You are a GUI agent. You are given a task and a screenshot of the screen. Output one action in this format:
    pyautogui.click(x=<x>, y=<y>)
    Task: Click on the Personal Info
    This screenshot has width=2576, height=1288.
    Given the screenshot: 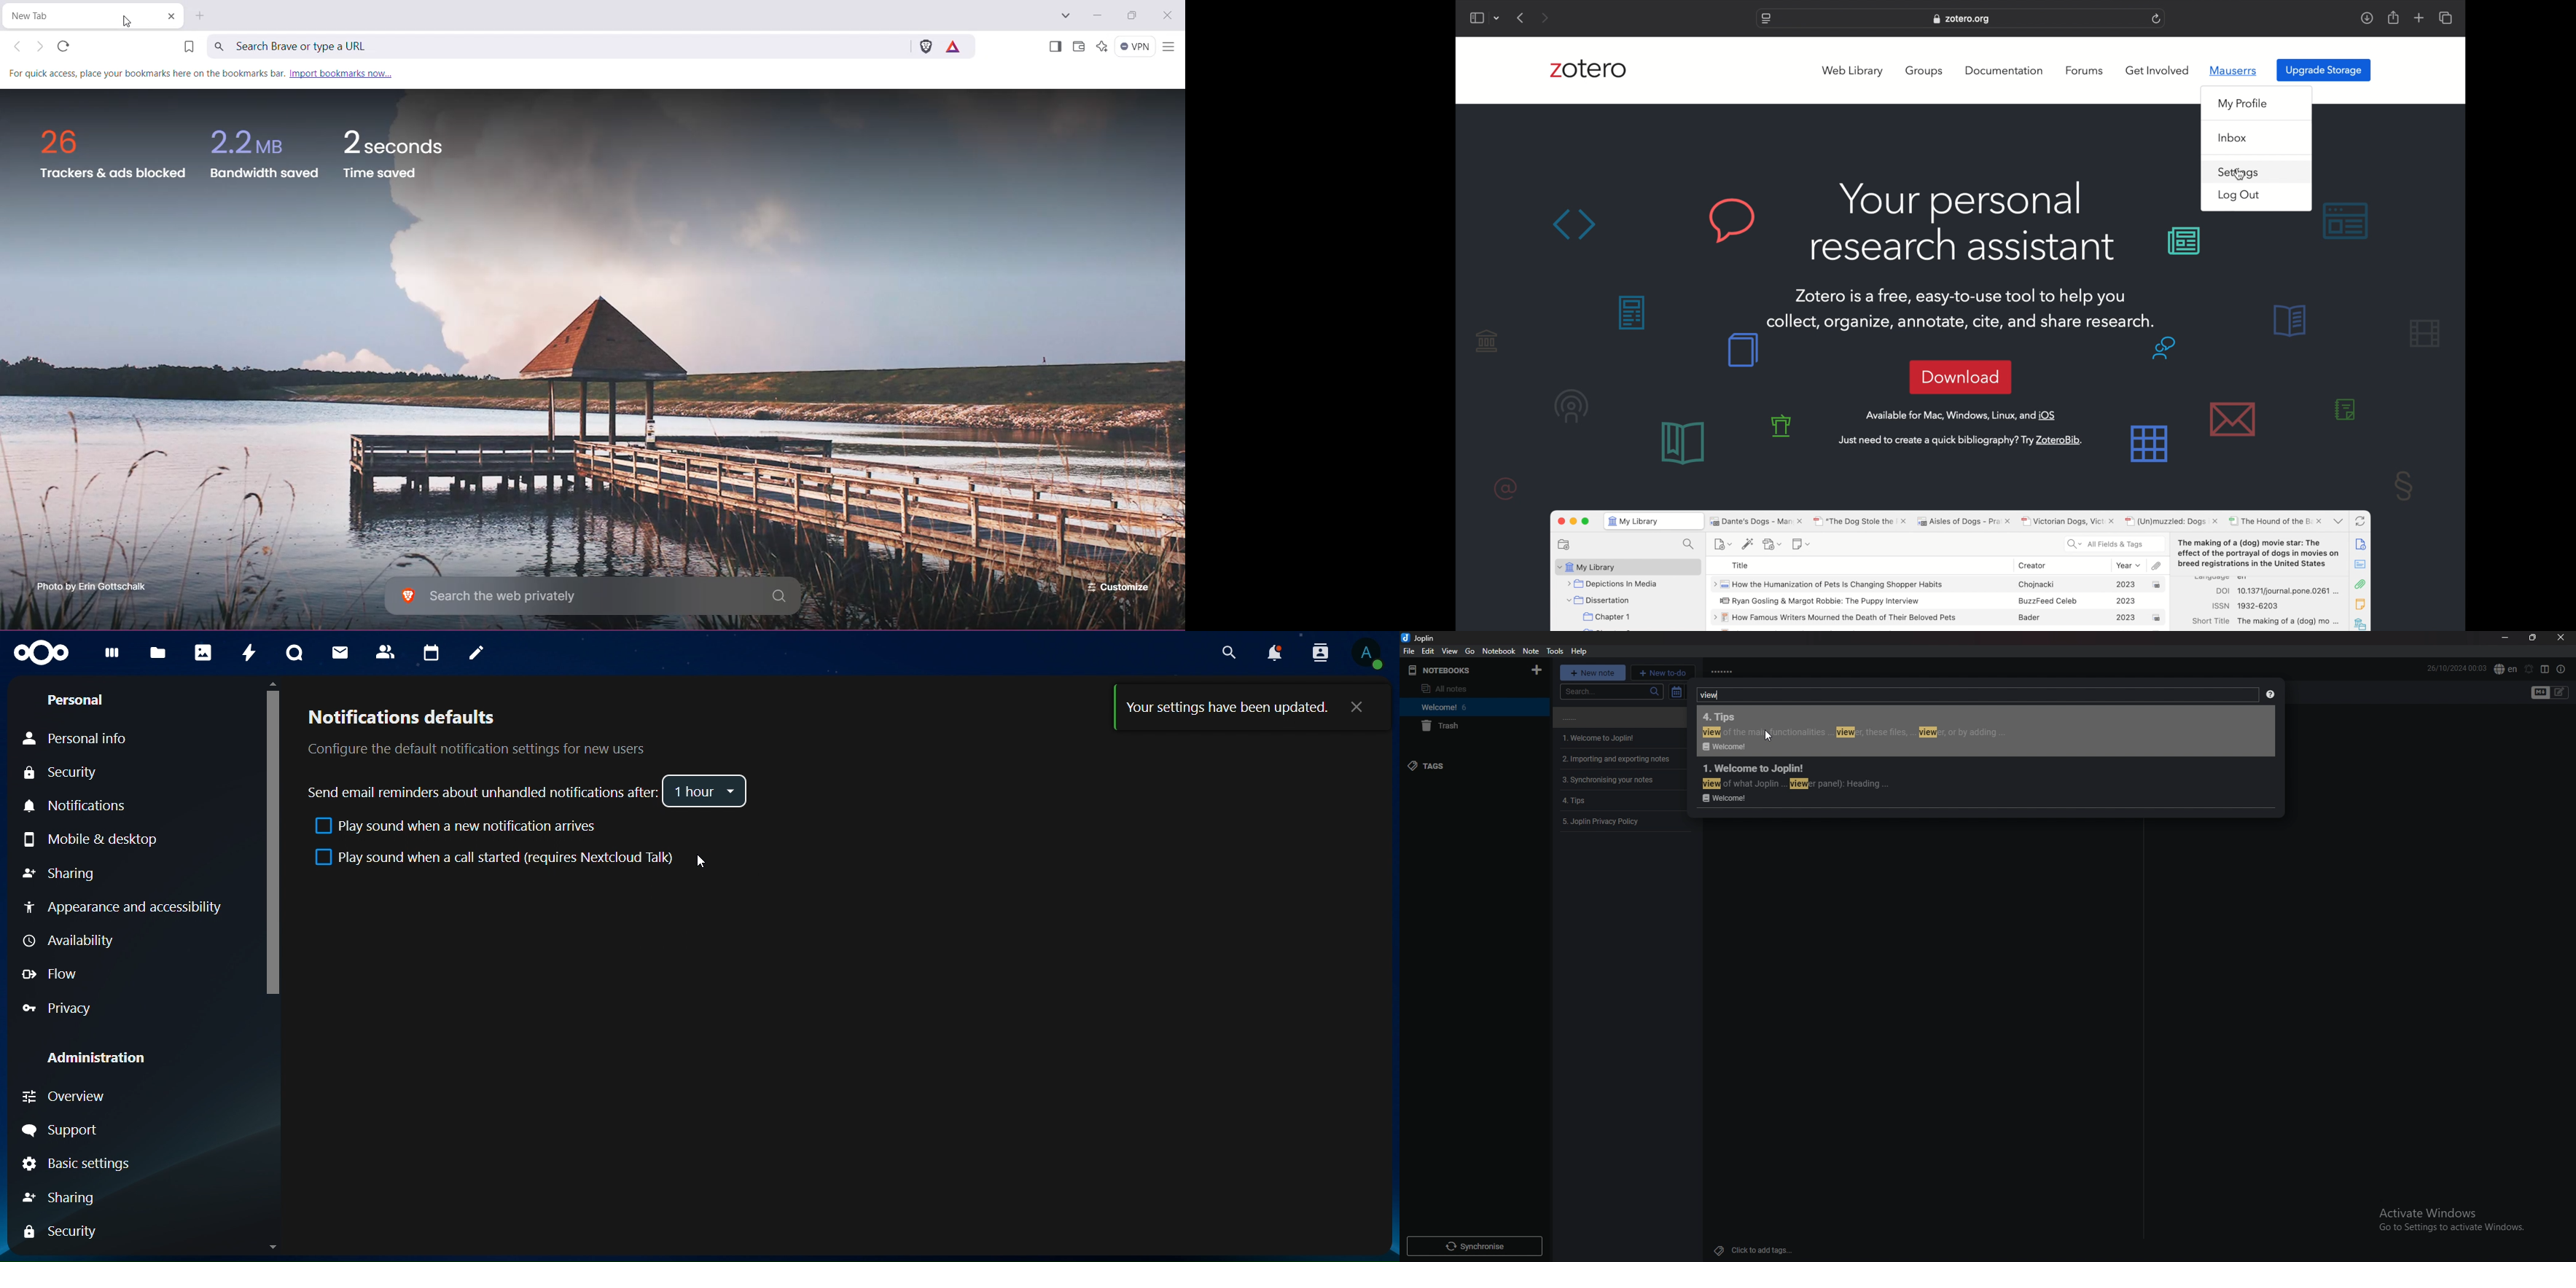 What is the action you would take?
    pyautogui.click(x=74, y=740)
    